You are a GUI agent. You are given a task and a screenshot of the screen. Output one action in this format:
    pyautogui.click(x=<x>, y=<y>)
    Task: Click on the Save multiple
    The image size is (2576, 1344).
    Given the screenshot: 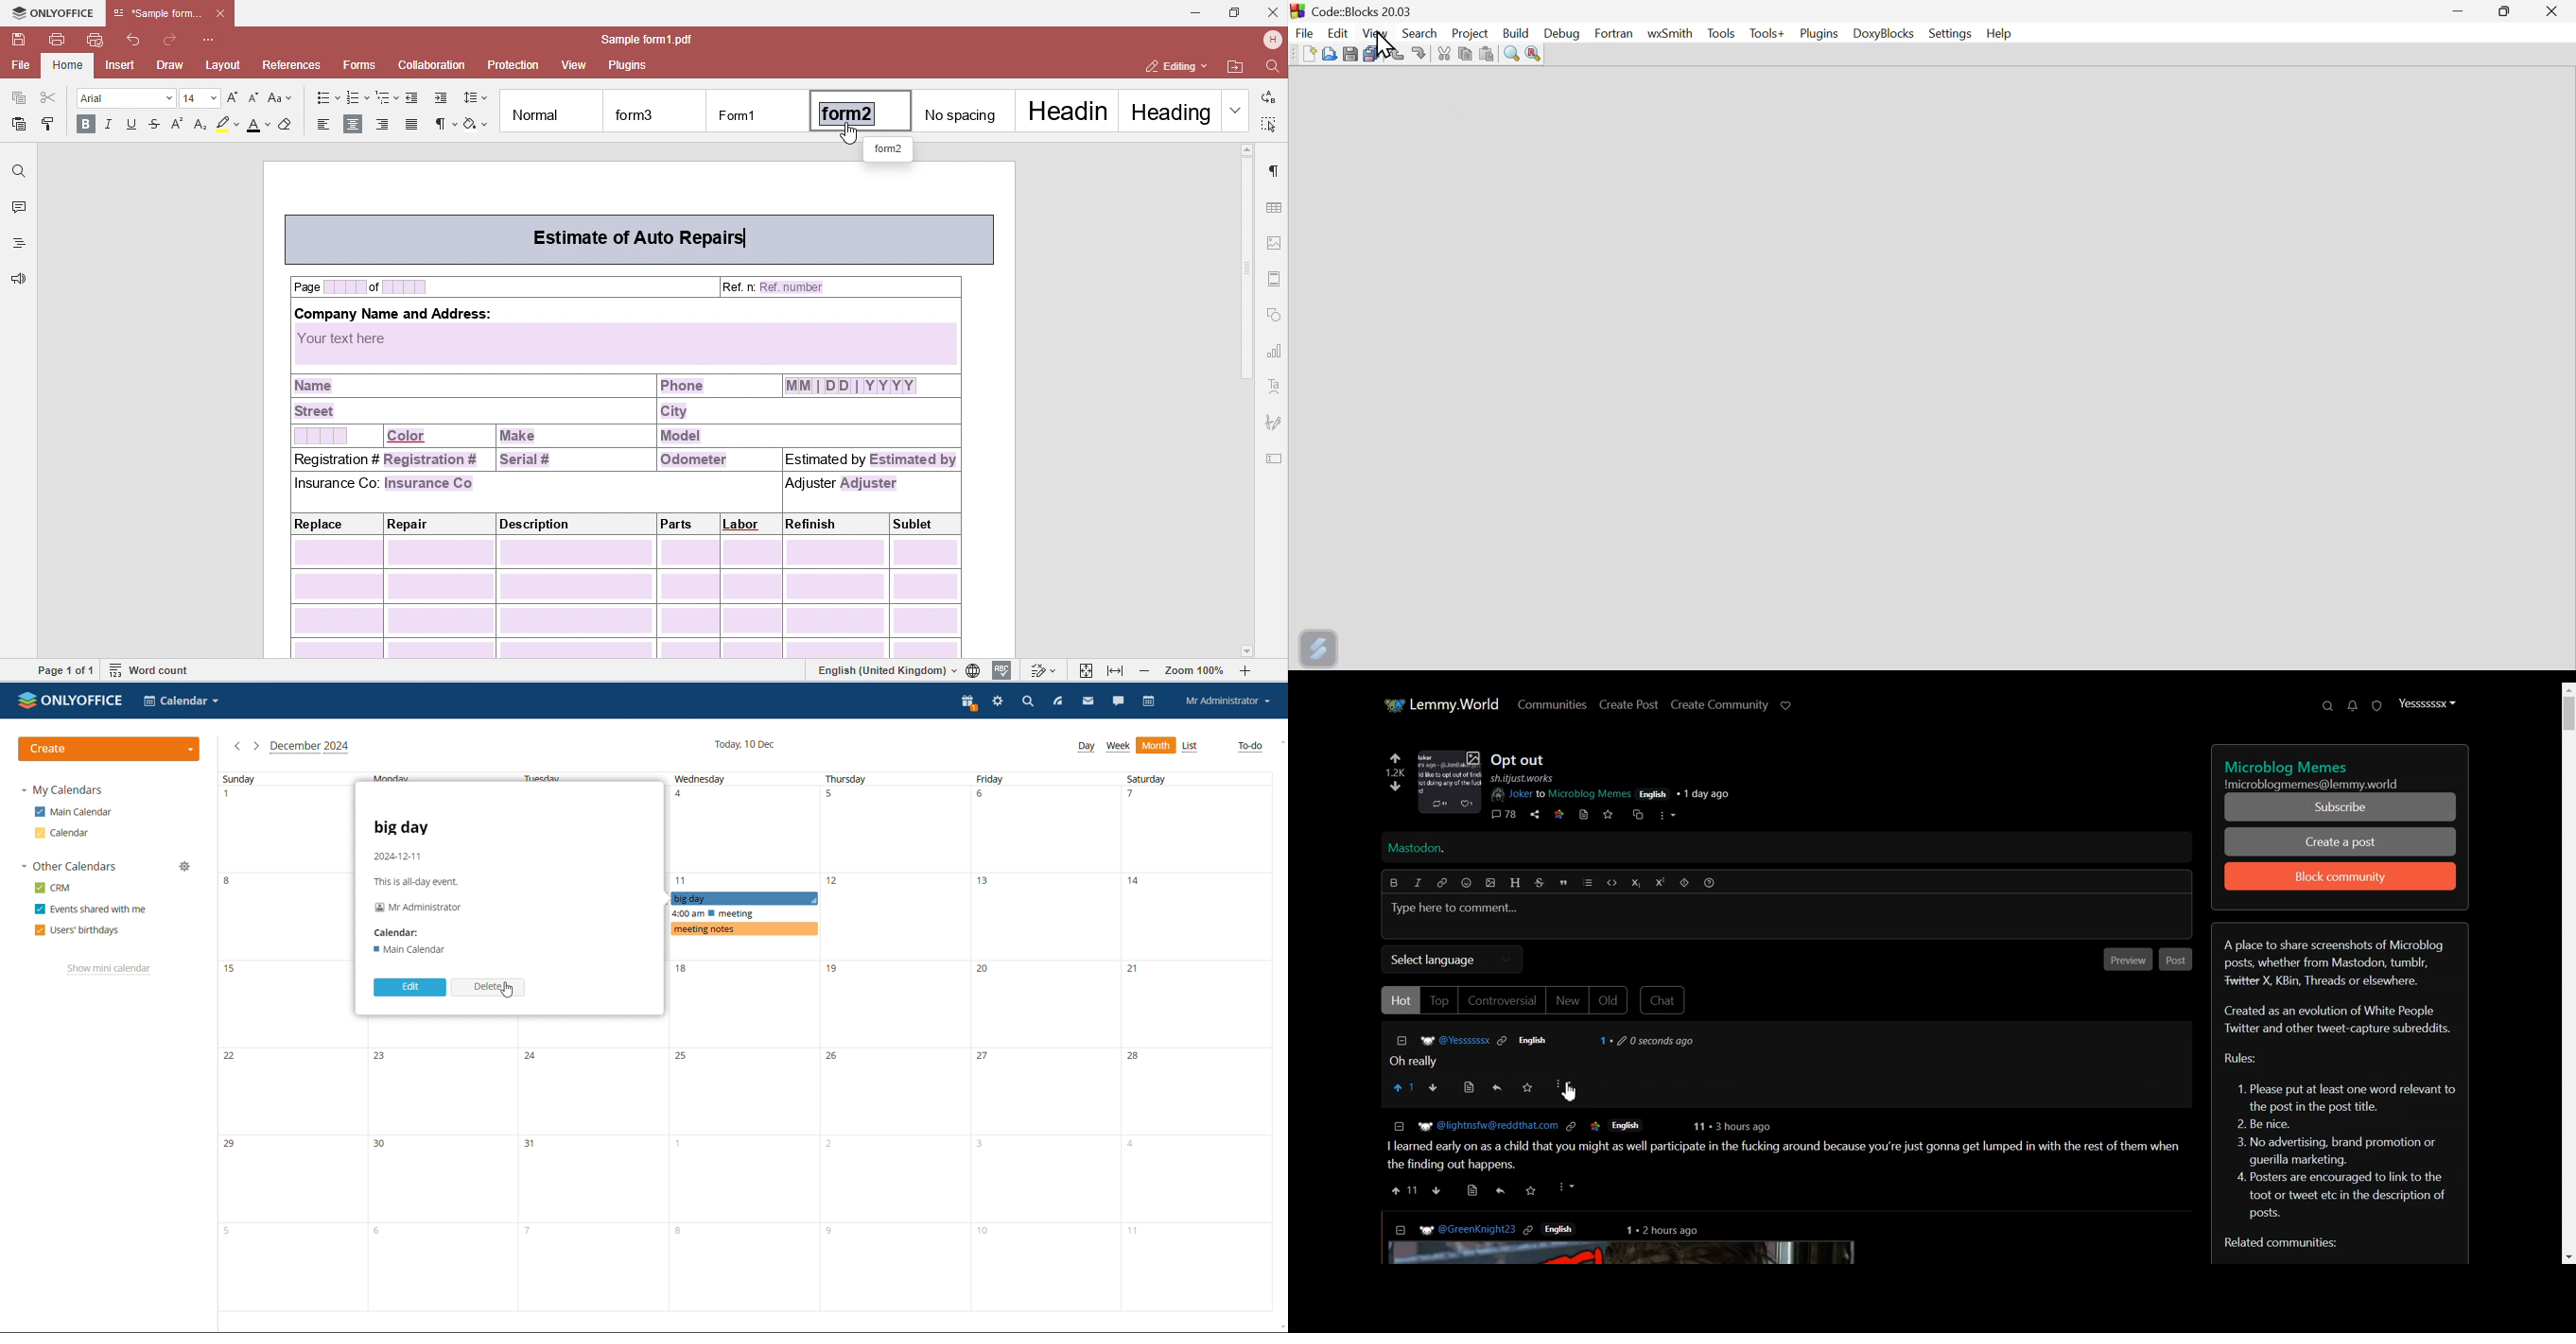 What is the action you would take?
    pyautogui.click(x=1371, y=52)
    